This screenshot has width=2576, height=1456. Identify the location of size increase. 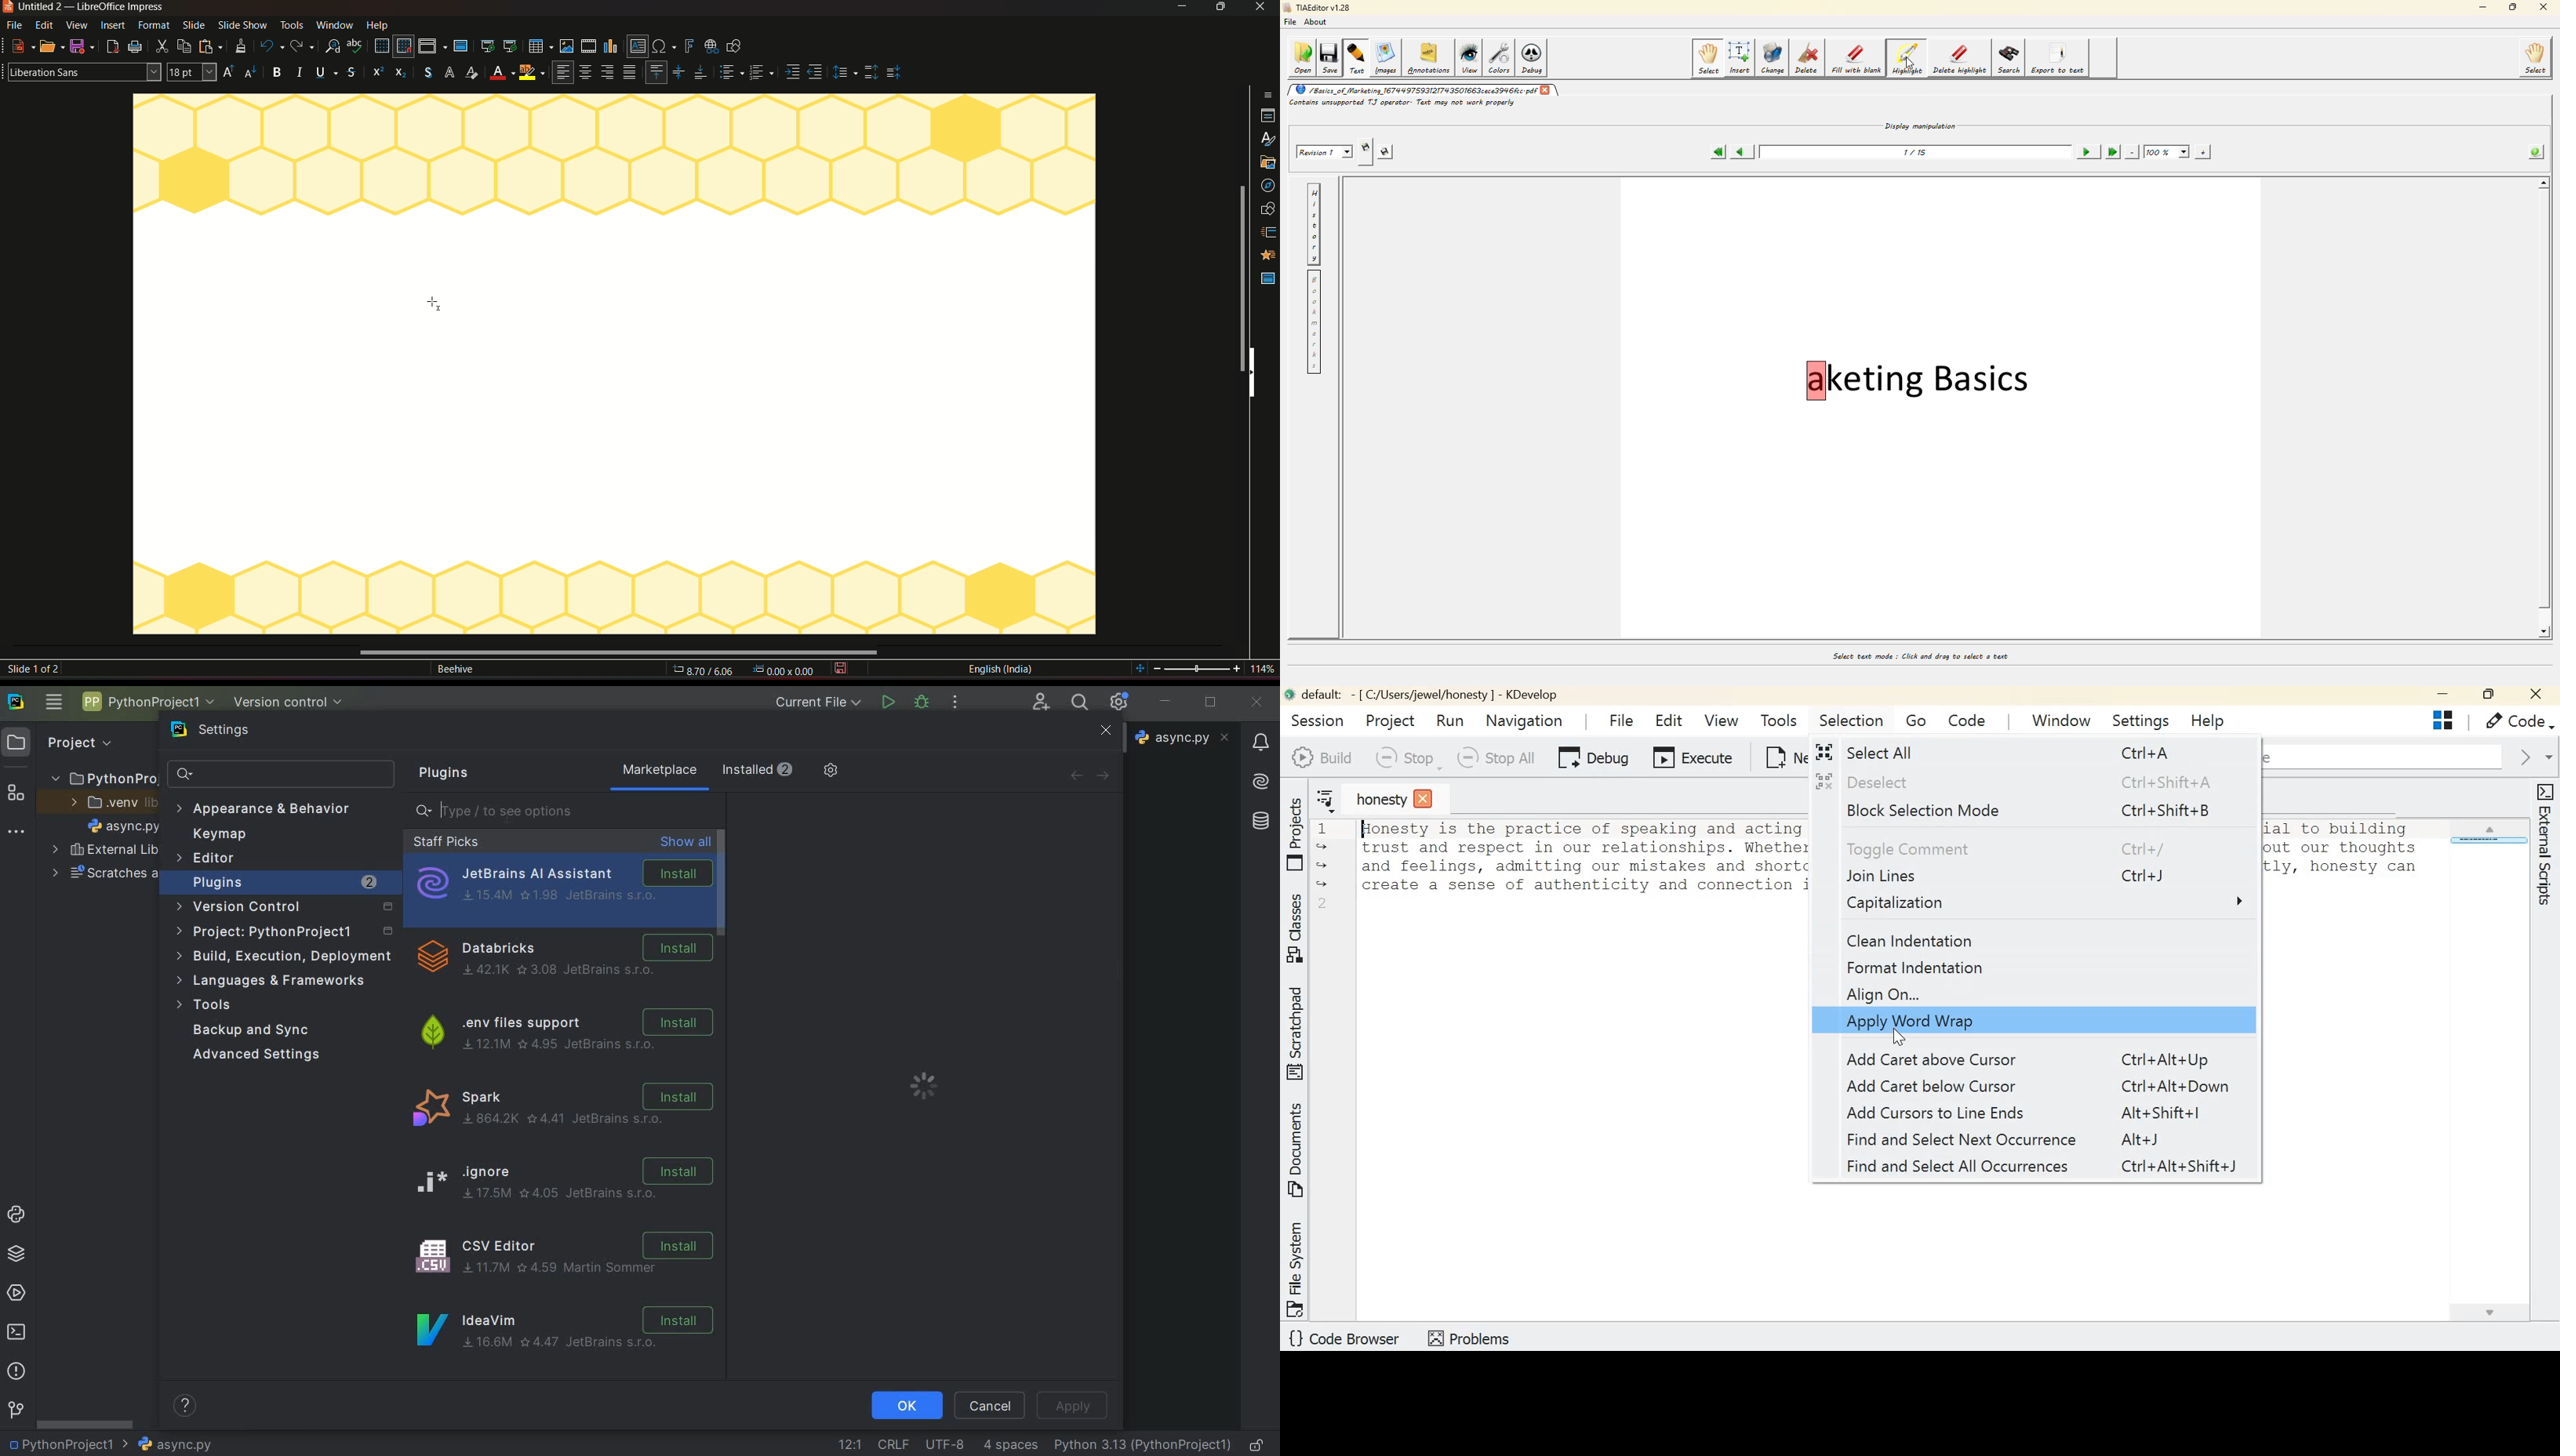
(231, 72).